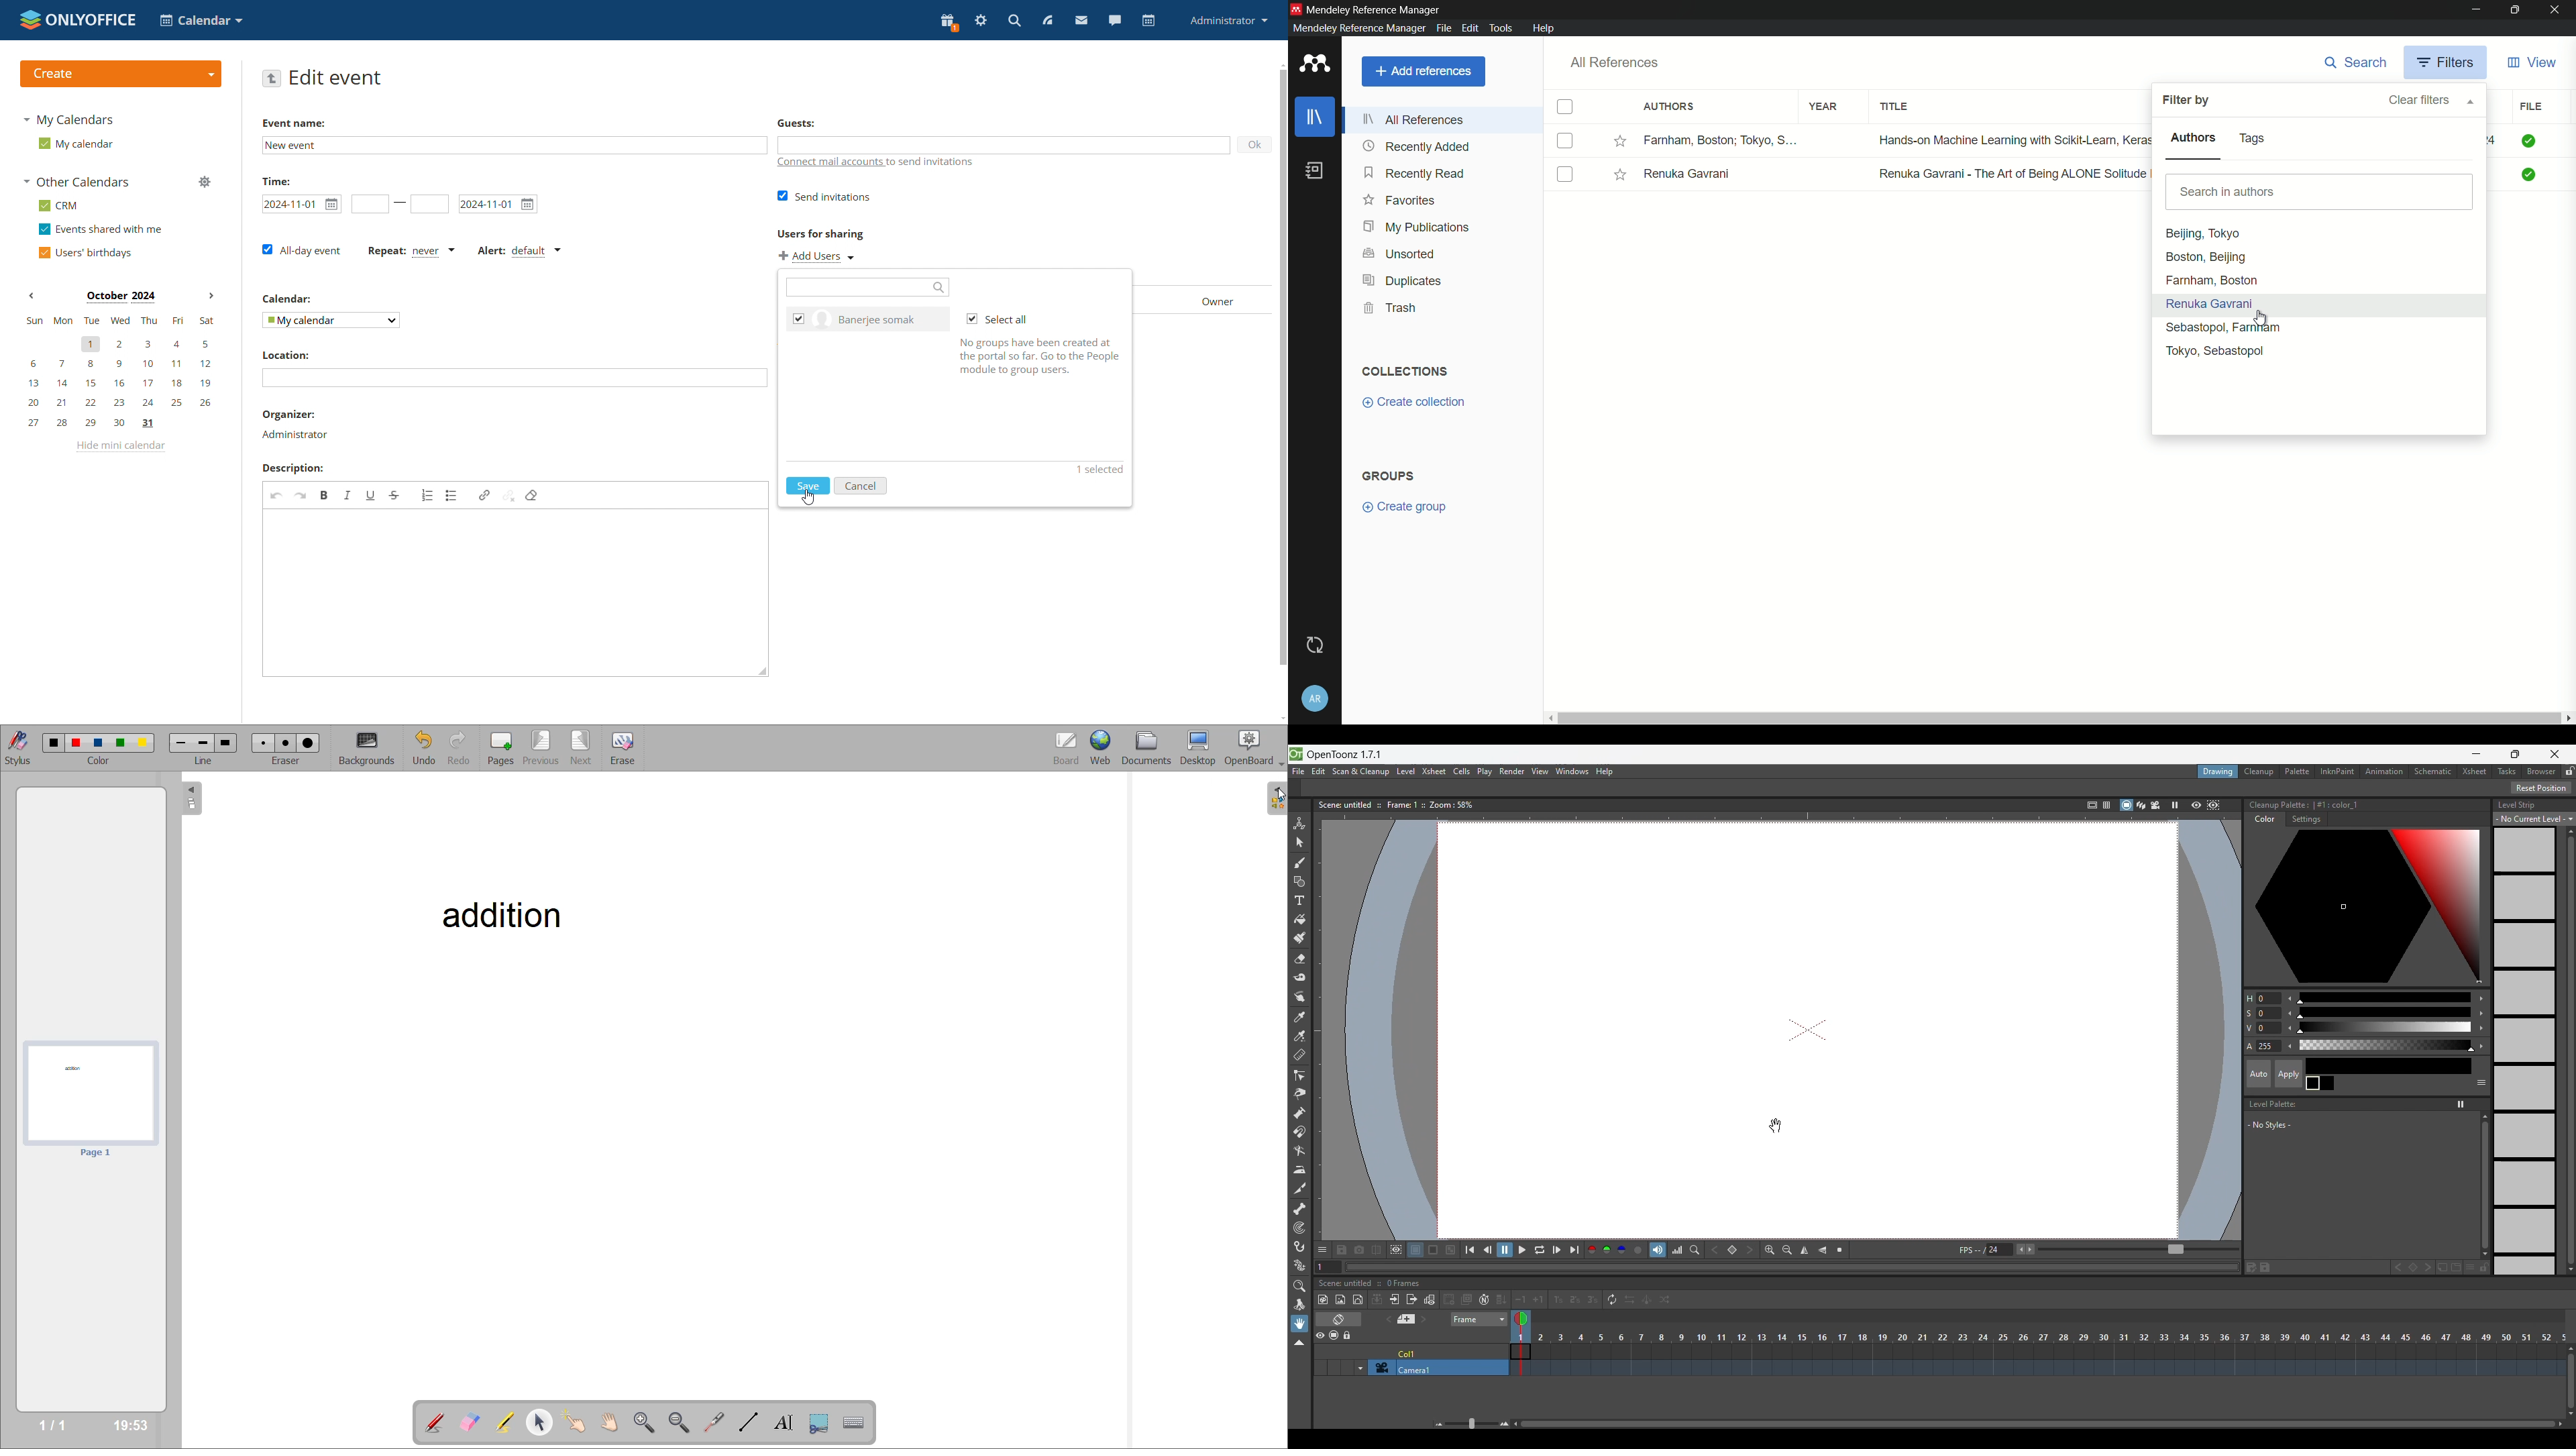 This screenshot has width=2576, height=1456. Describe the element at coordinates (1299, 938) in the screenshot. I see `Paint brush tool` at that location.